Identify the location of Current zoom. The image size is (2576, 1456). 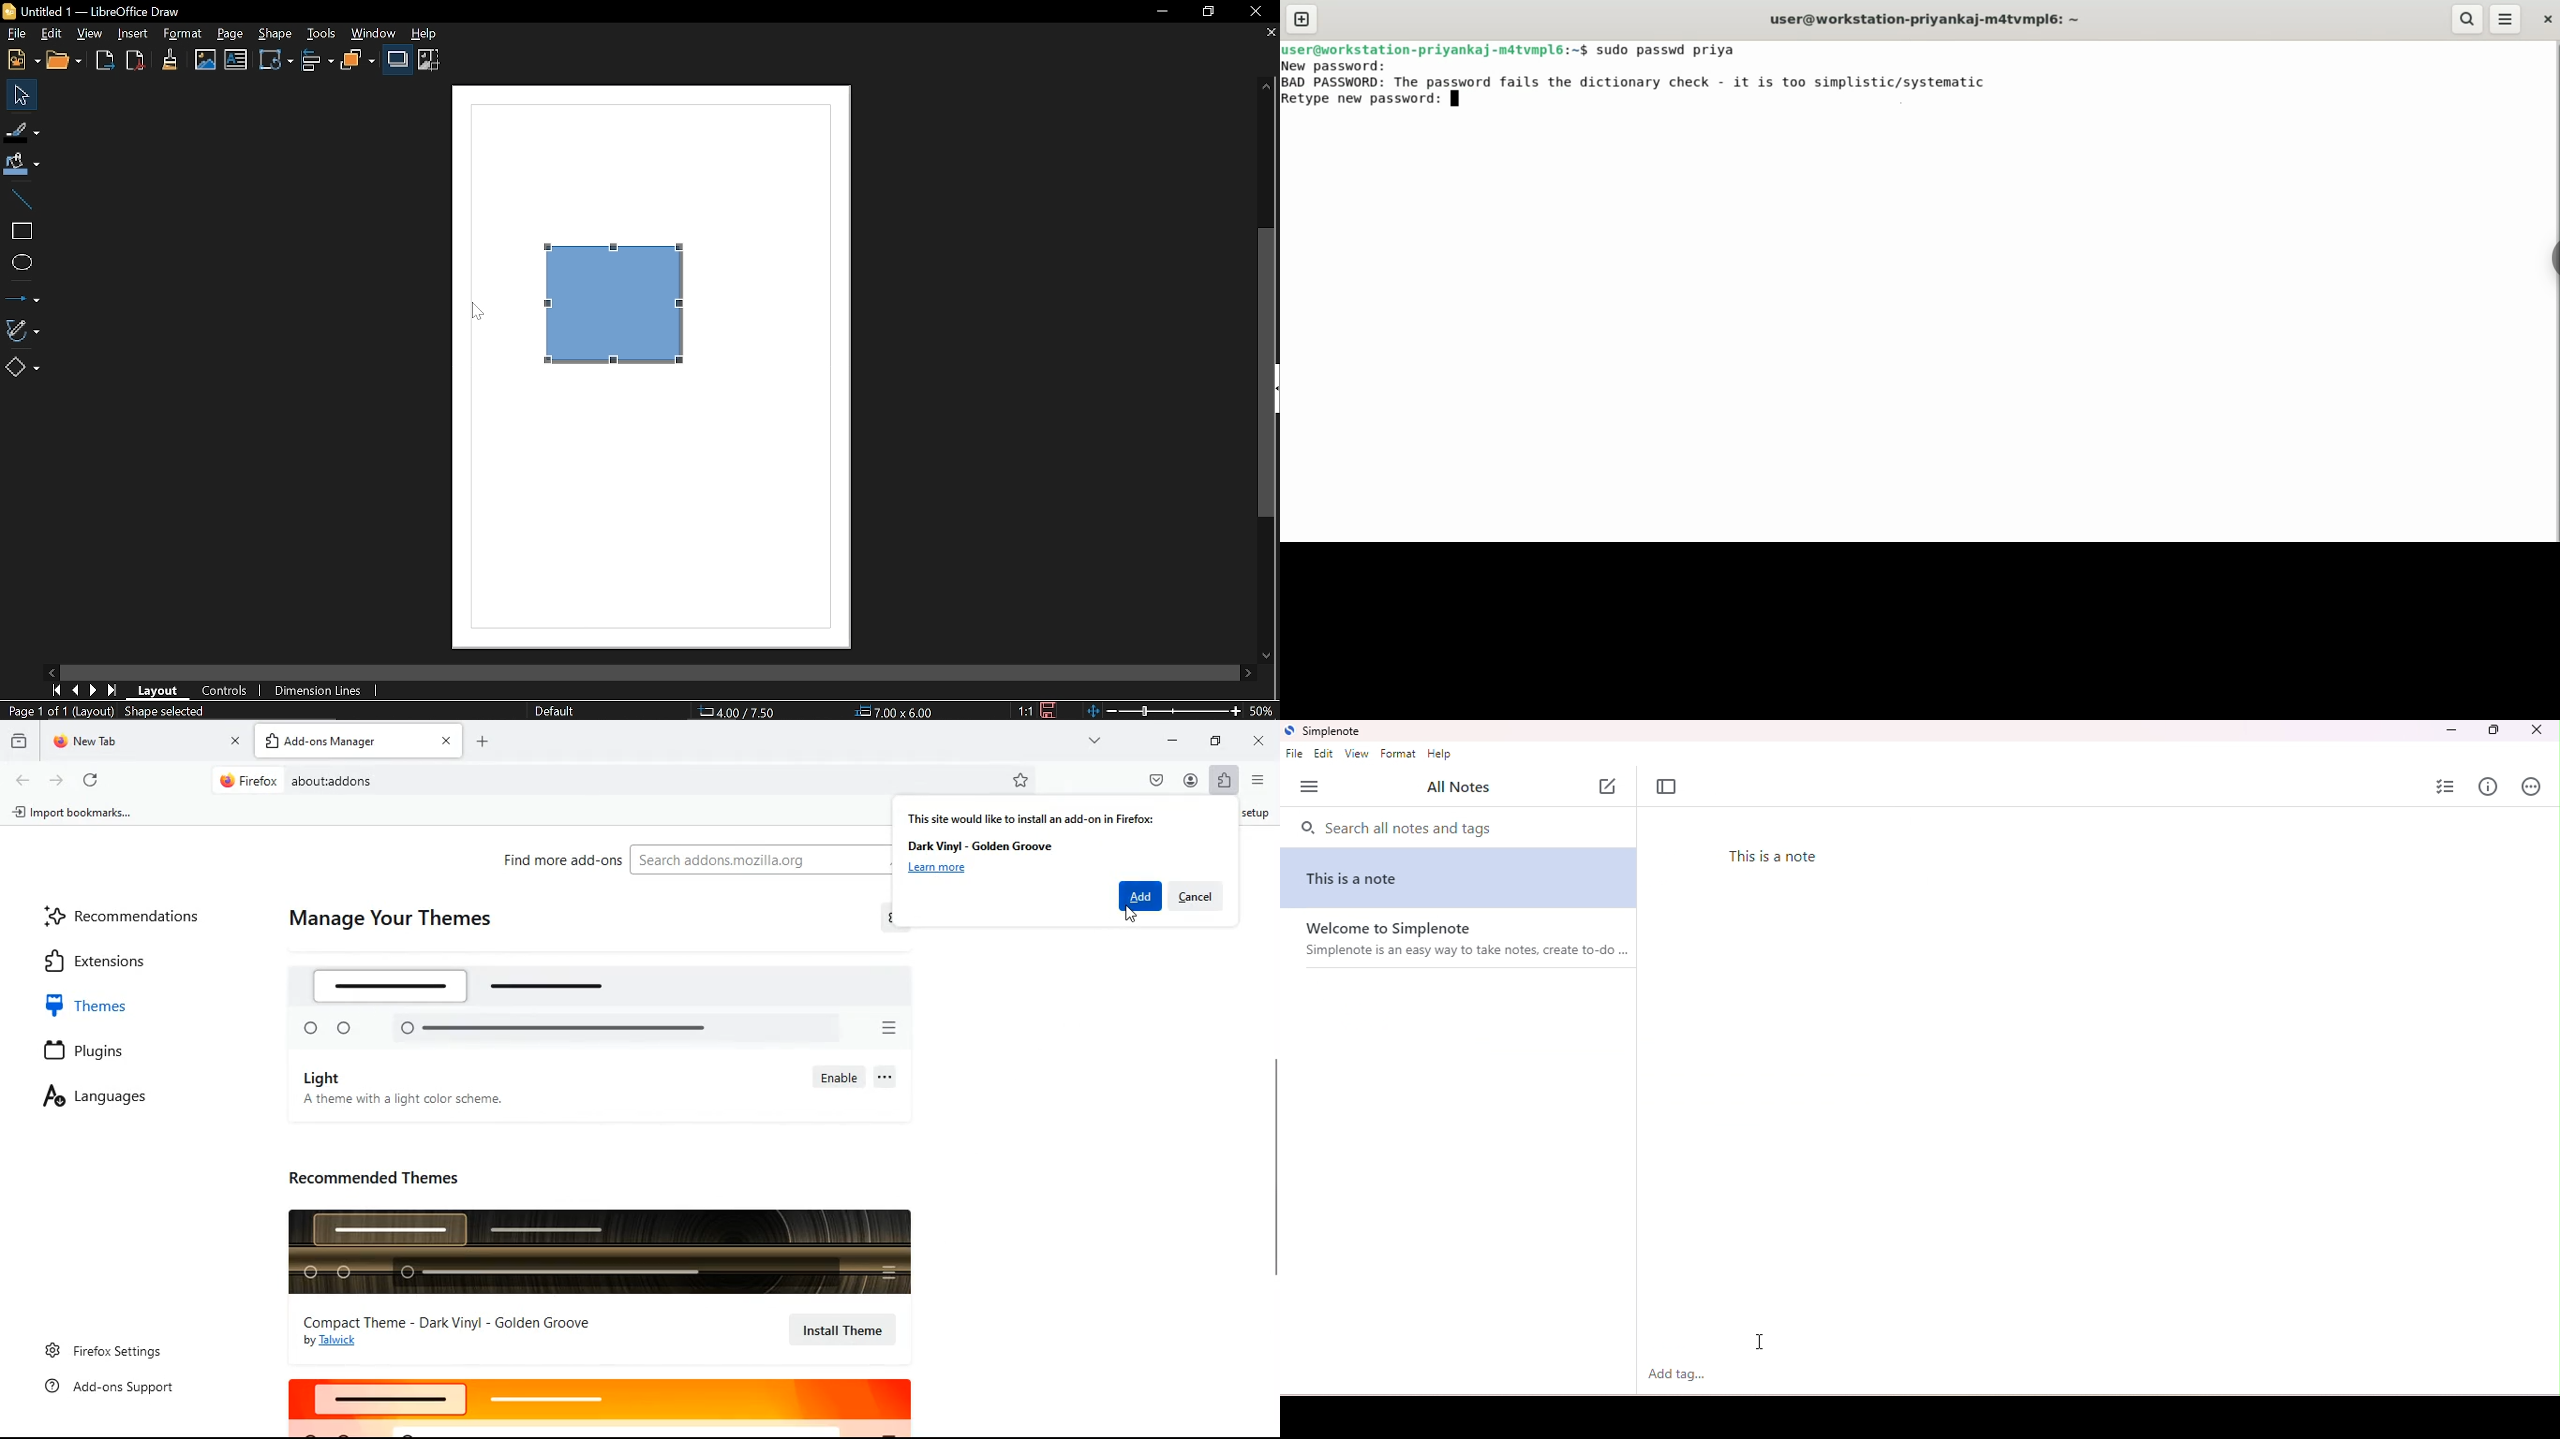
(1165, 712).